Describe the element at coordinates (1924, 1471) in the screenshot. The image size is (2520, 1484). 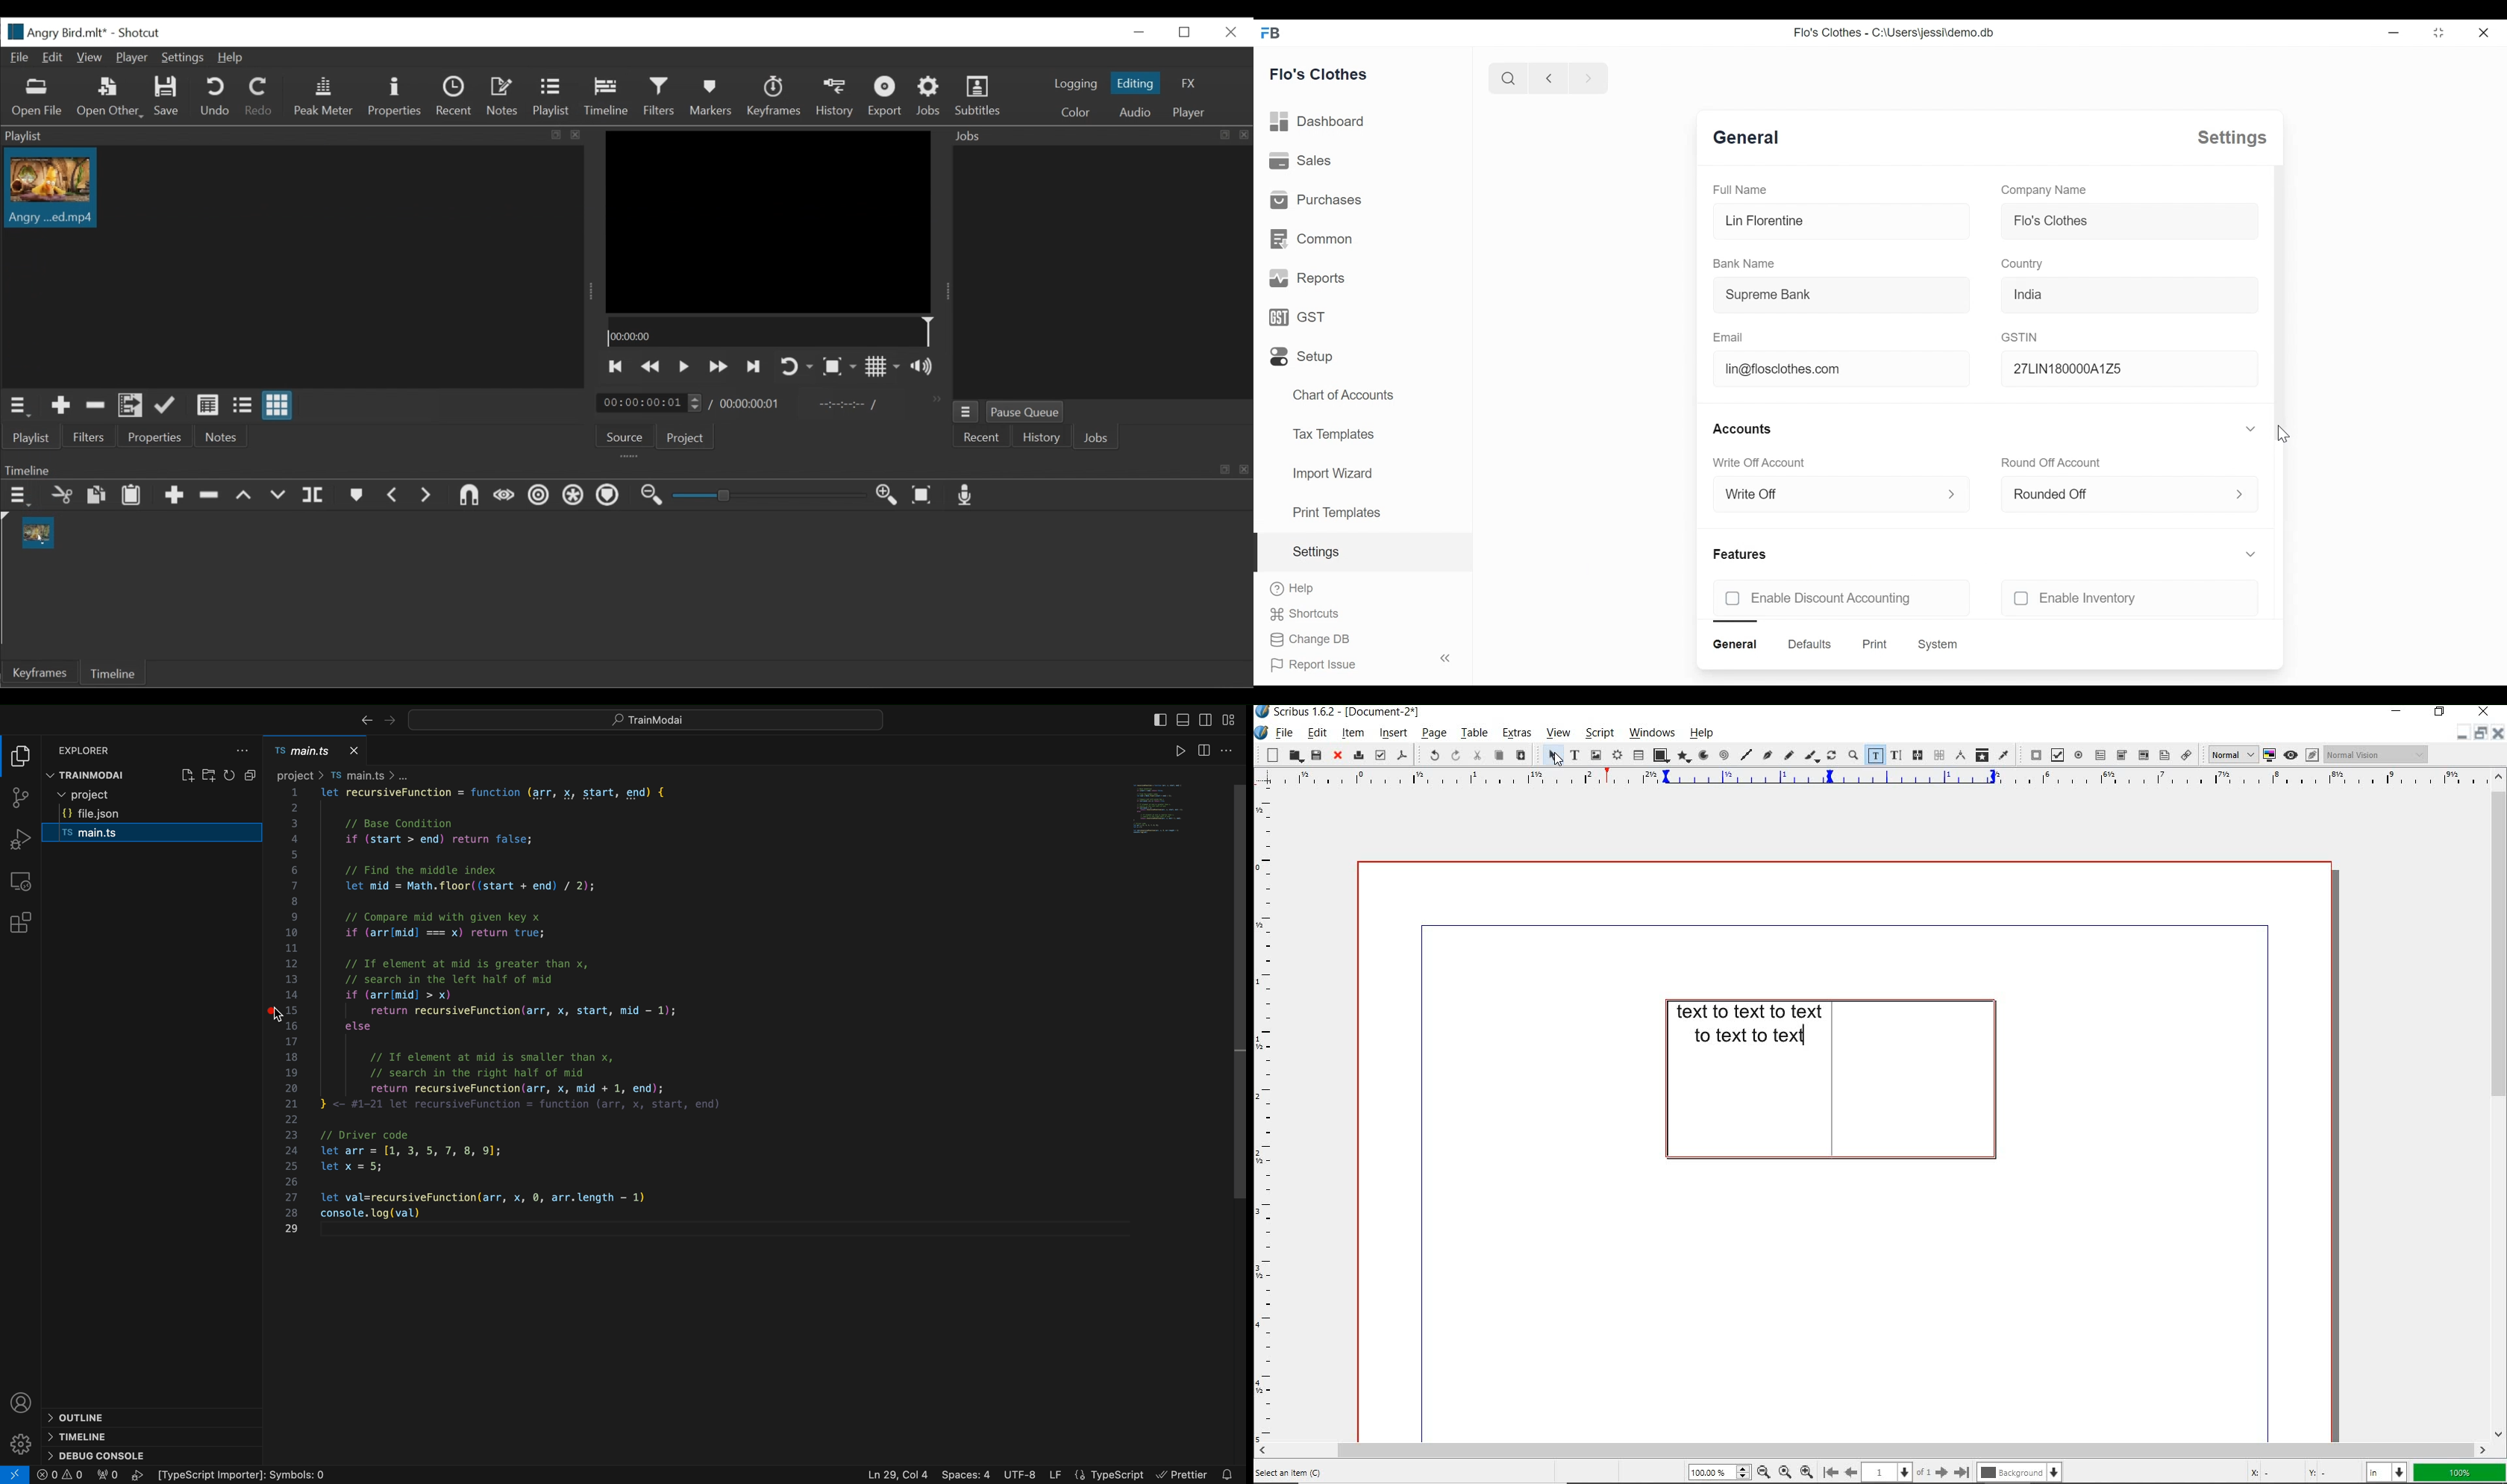
I see `of 1` at that location.